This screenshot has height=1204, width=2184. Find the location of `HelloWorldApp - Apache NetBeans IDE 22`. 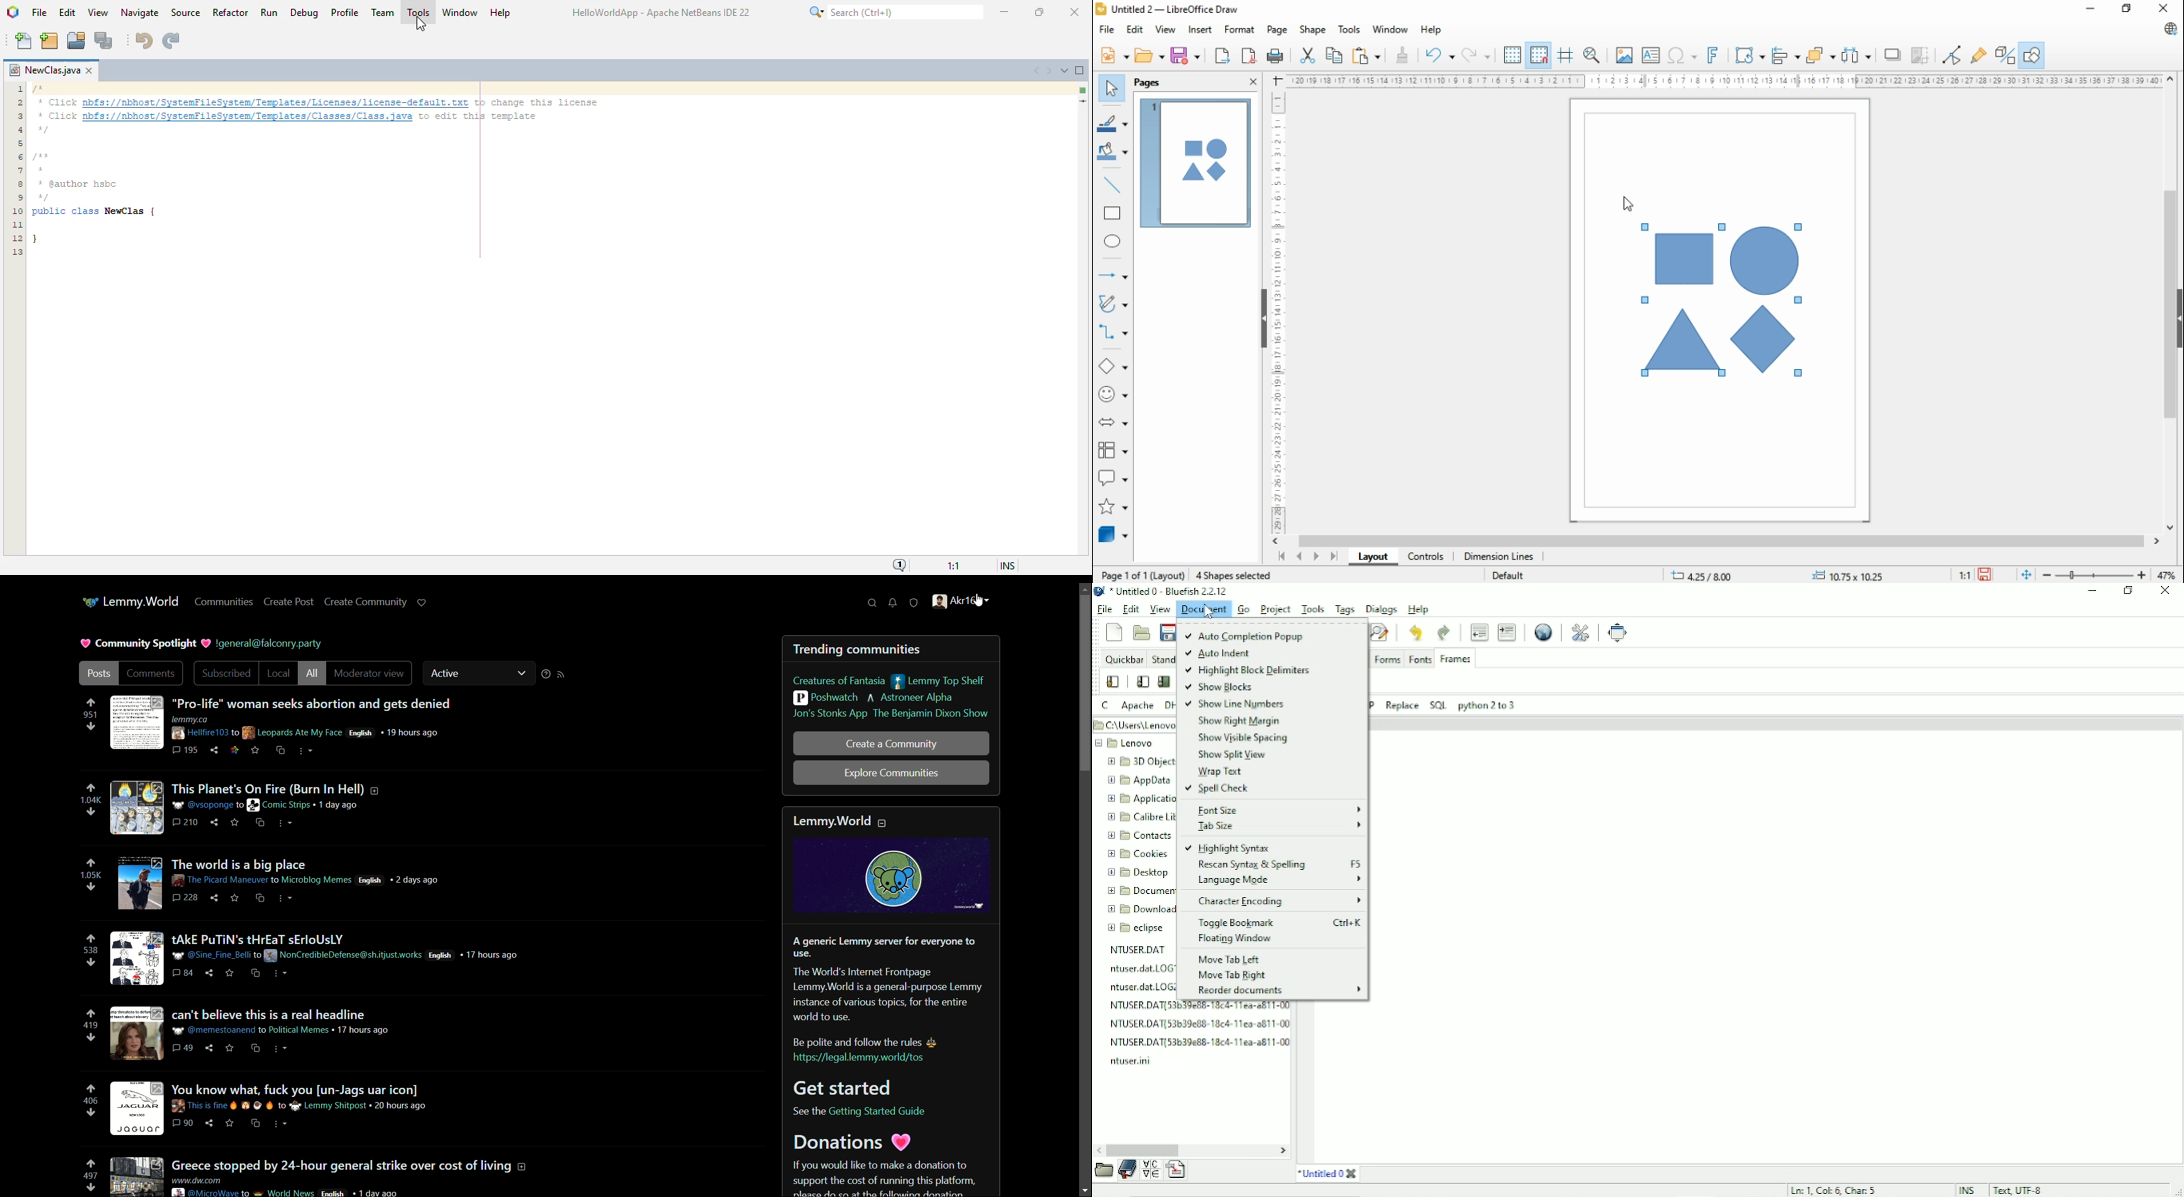

HelloWorldApp - Apache NetBeans IDE 22 is located at coordinates (660, 14).